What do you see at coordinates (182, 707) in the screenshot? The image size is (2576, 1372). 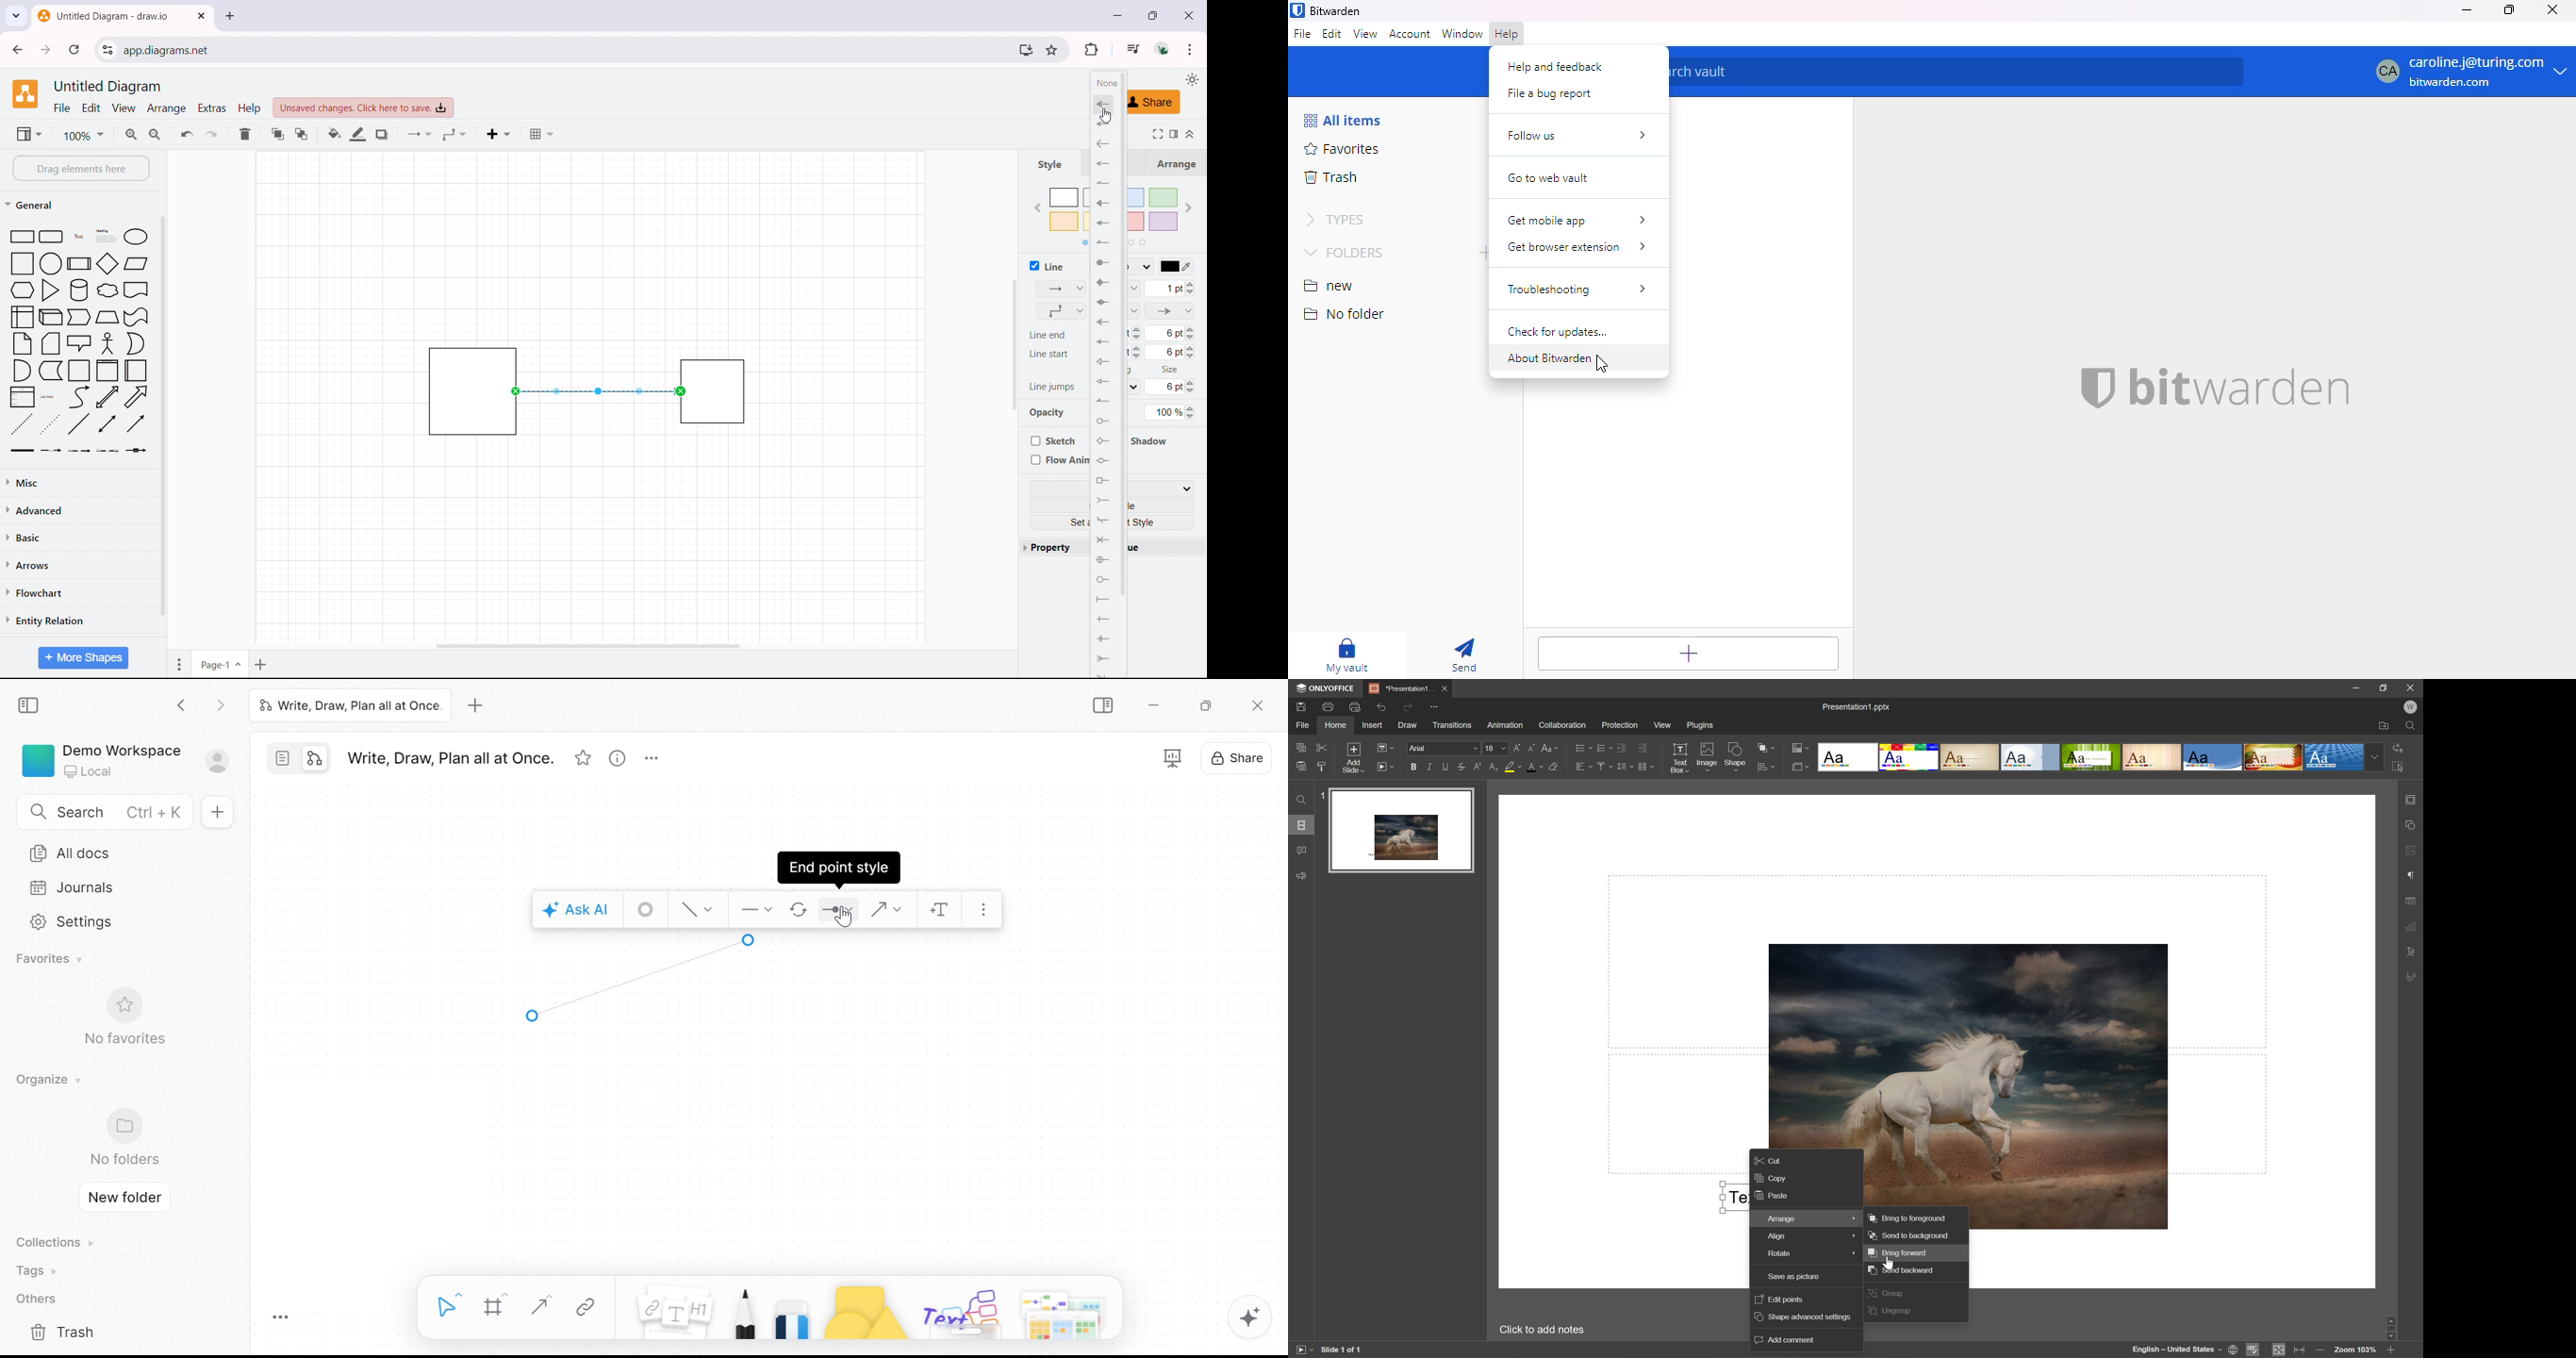 I see `Back` at bounding box center [182, 707].